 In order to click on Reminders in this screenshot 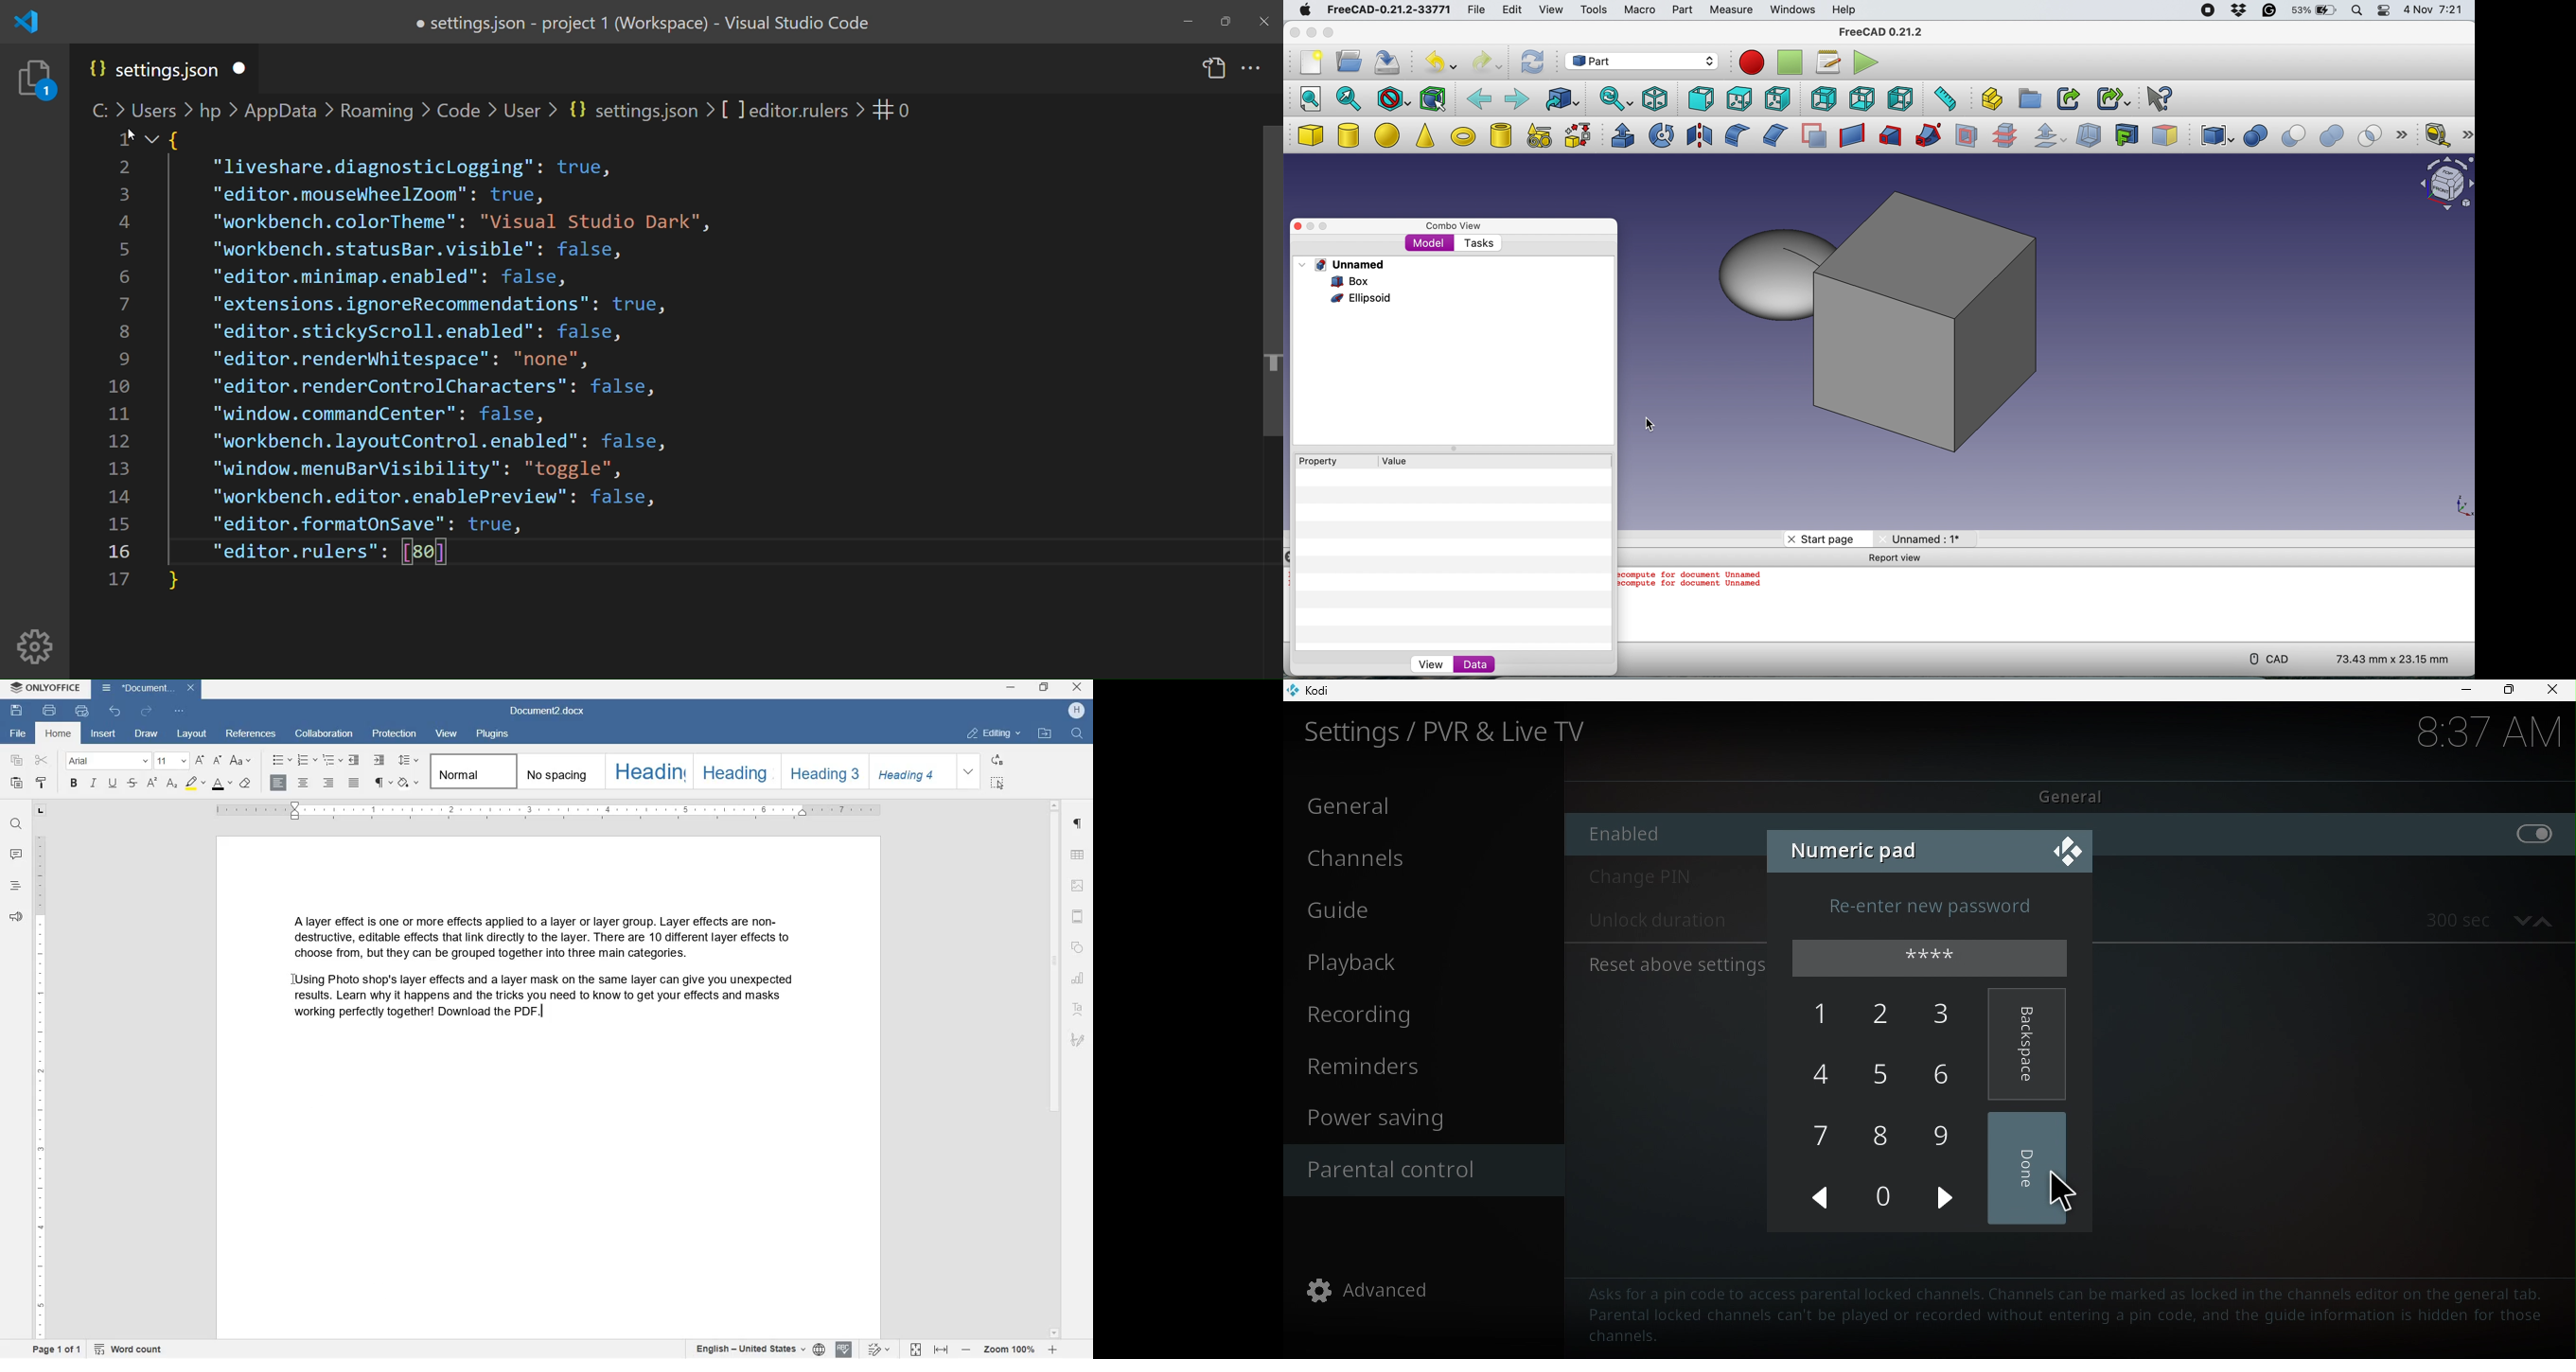, I will do `click(1427, 1069)`.